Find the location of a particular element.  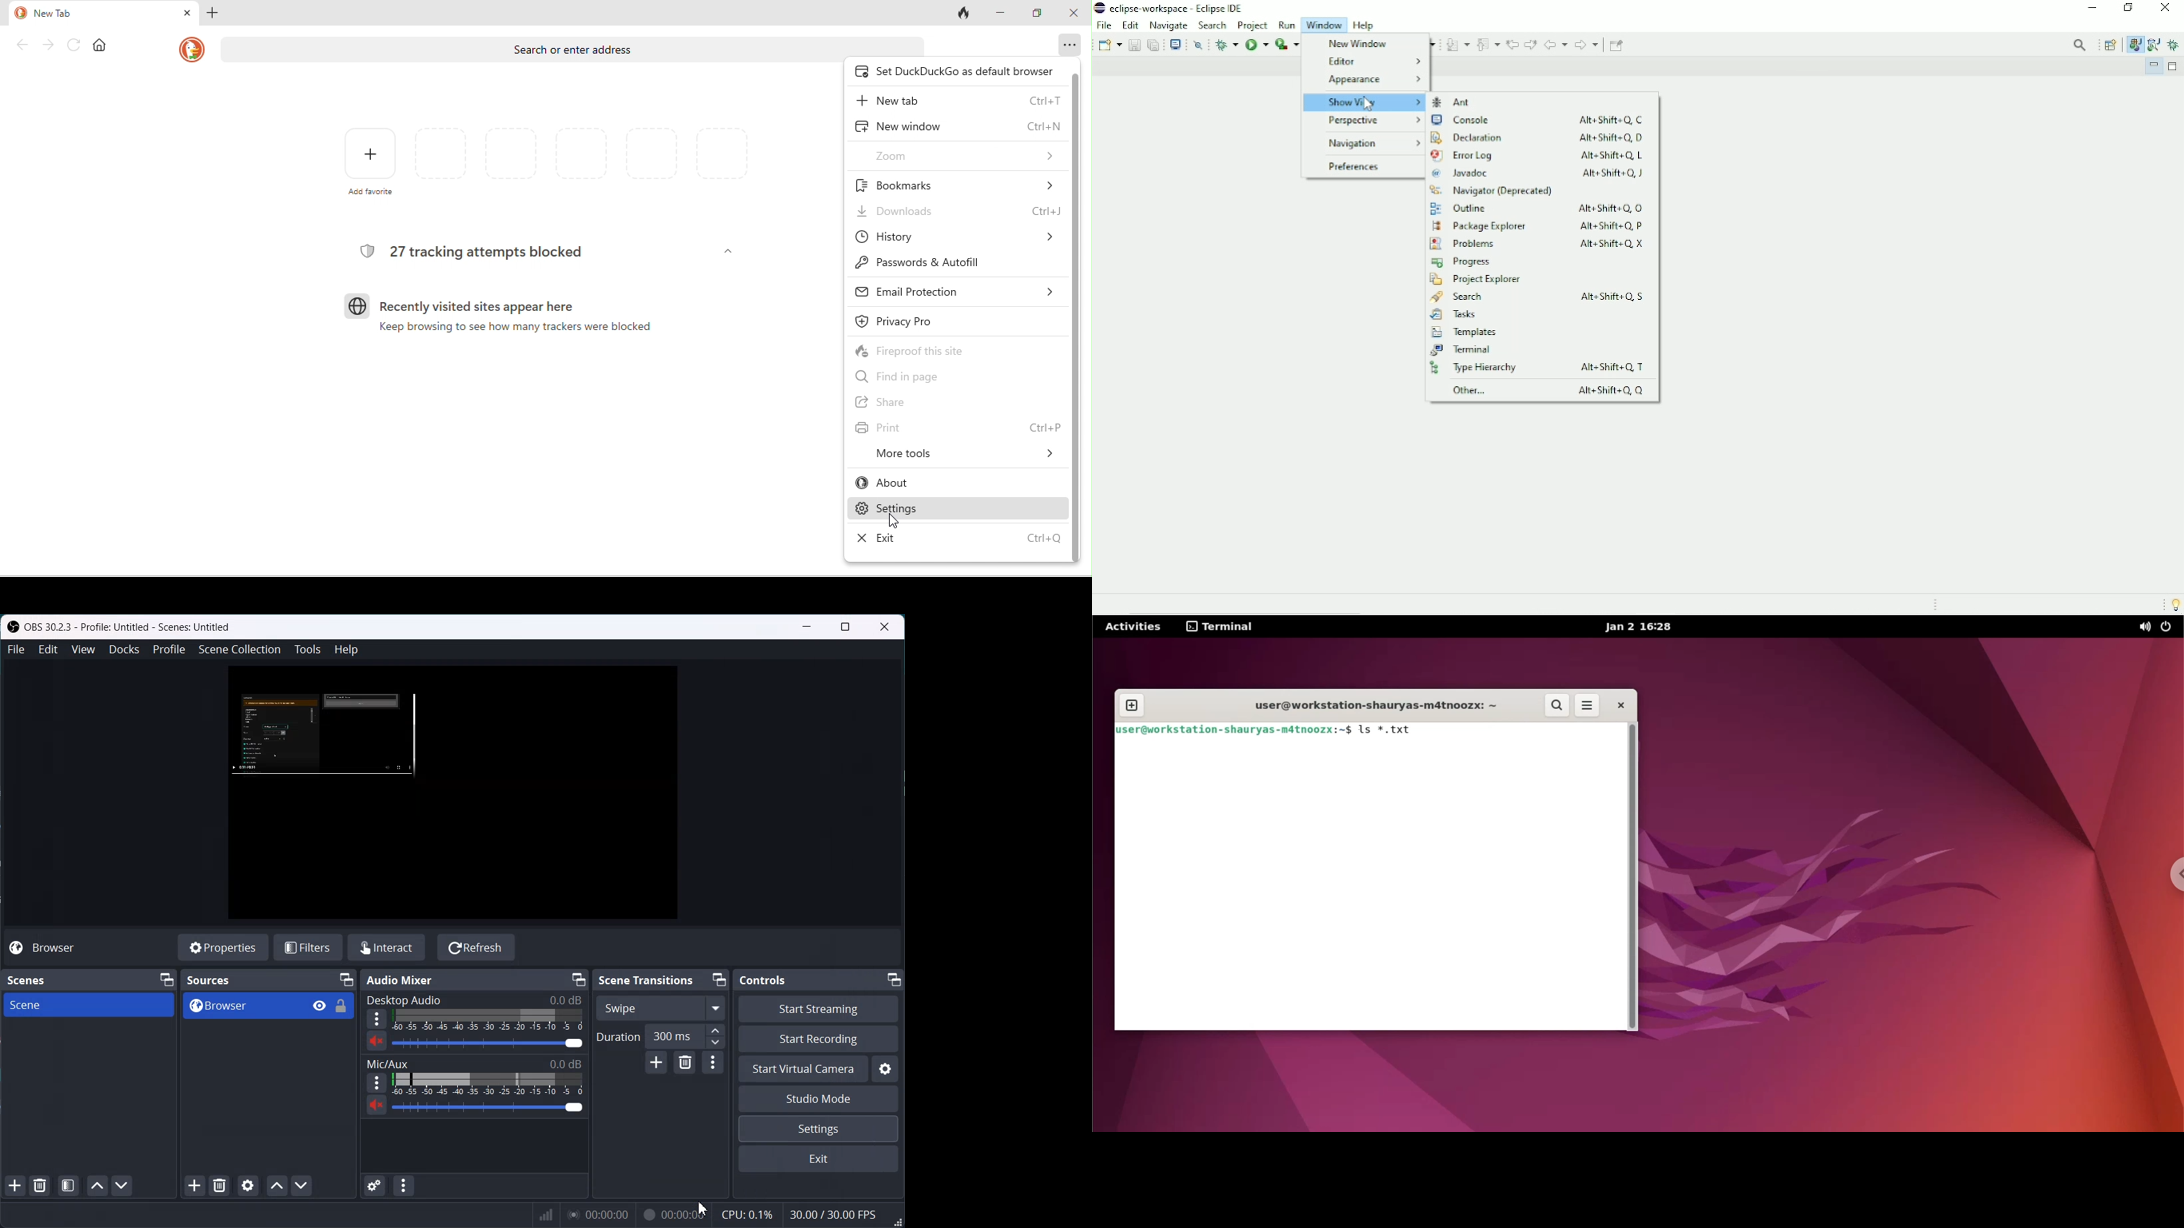

00:00:00 is located at coordinates (674, 1215).